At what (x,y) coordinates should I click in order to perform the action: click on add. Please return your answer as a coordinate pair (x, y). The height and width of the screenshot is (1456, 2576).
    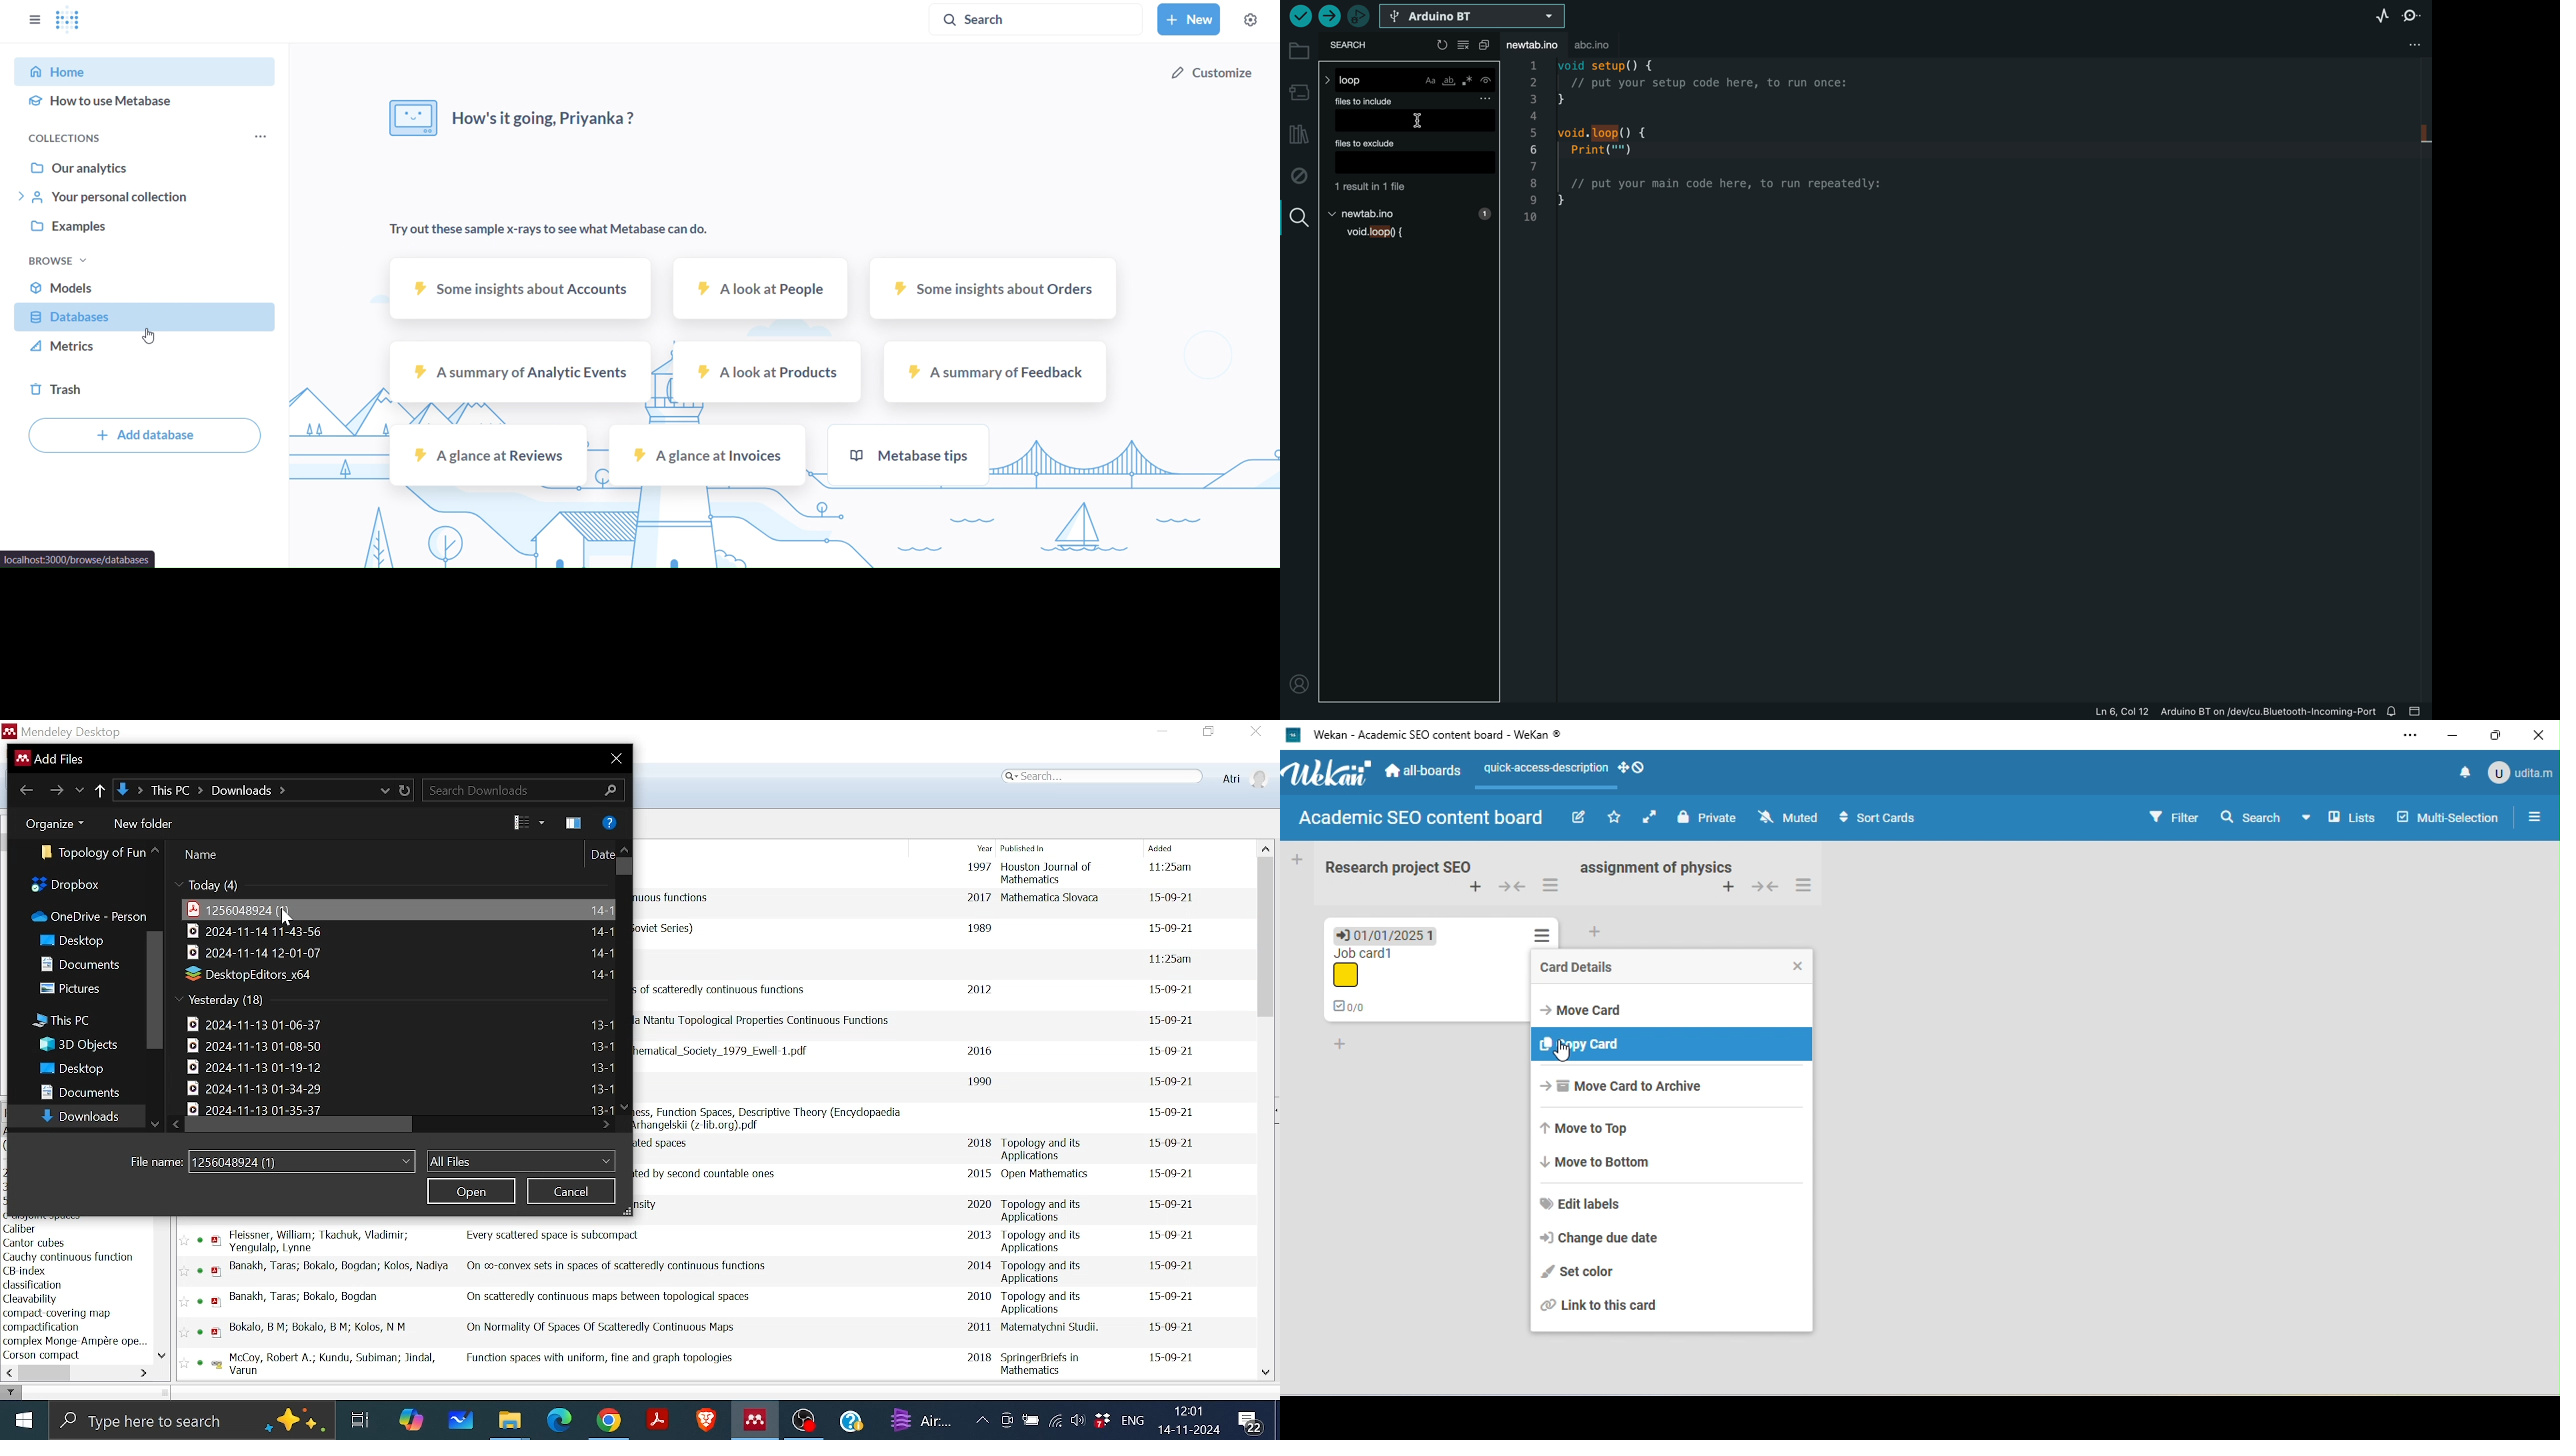
    Looking at the image, I should click on (1297, 858).